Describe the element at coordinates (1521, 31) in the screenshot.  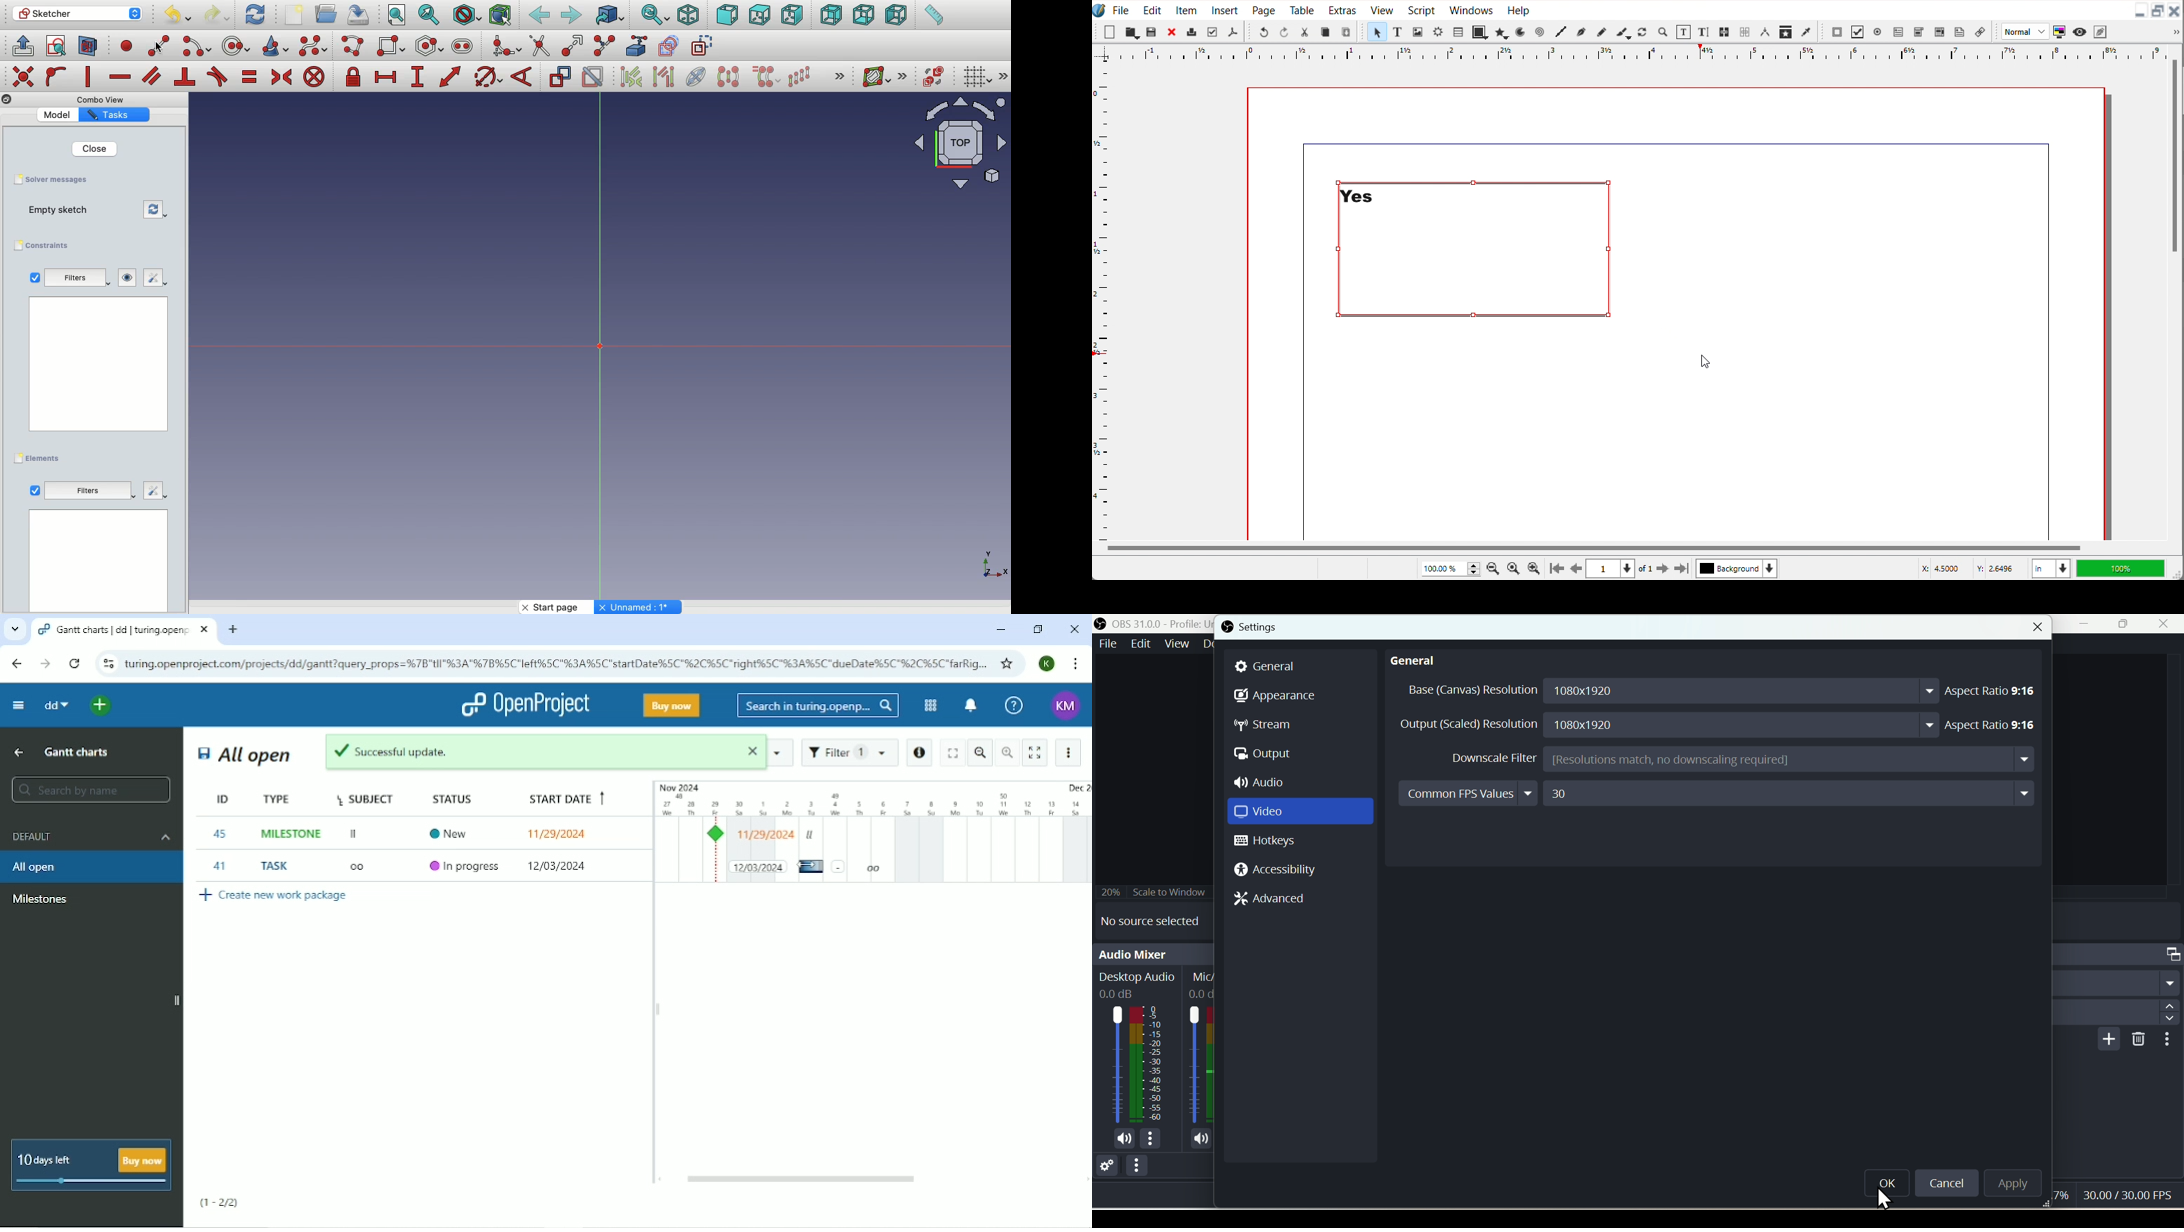
I see `Arc` at that location.